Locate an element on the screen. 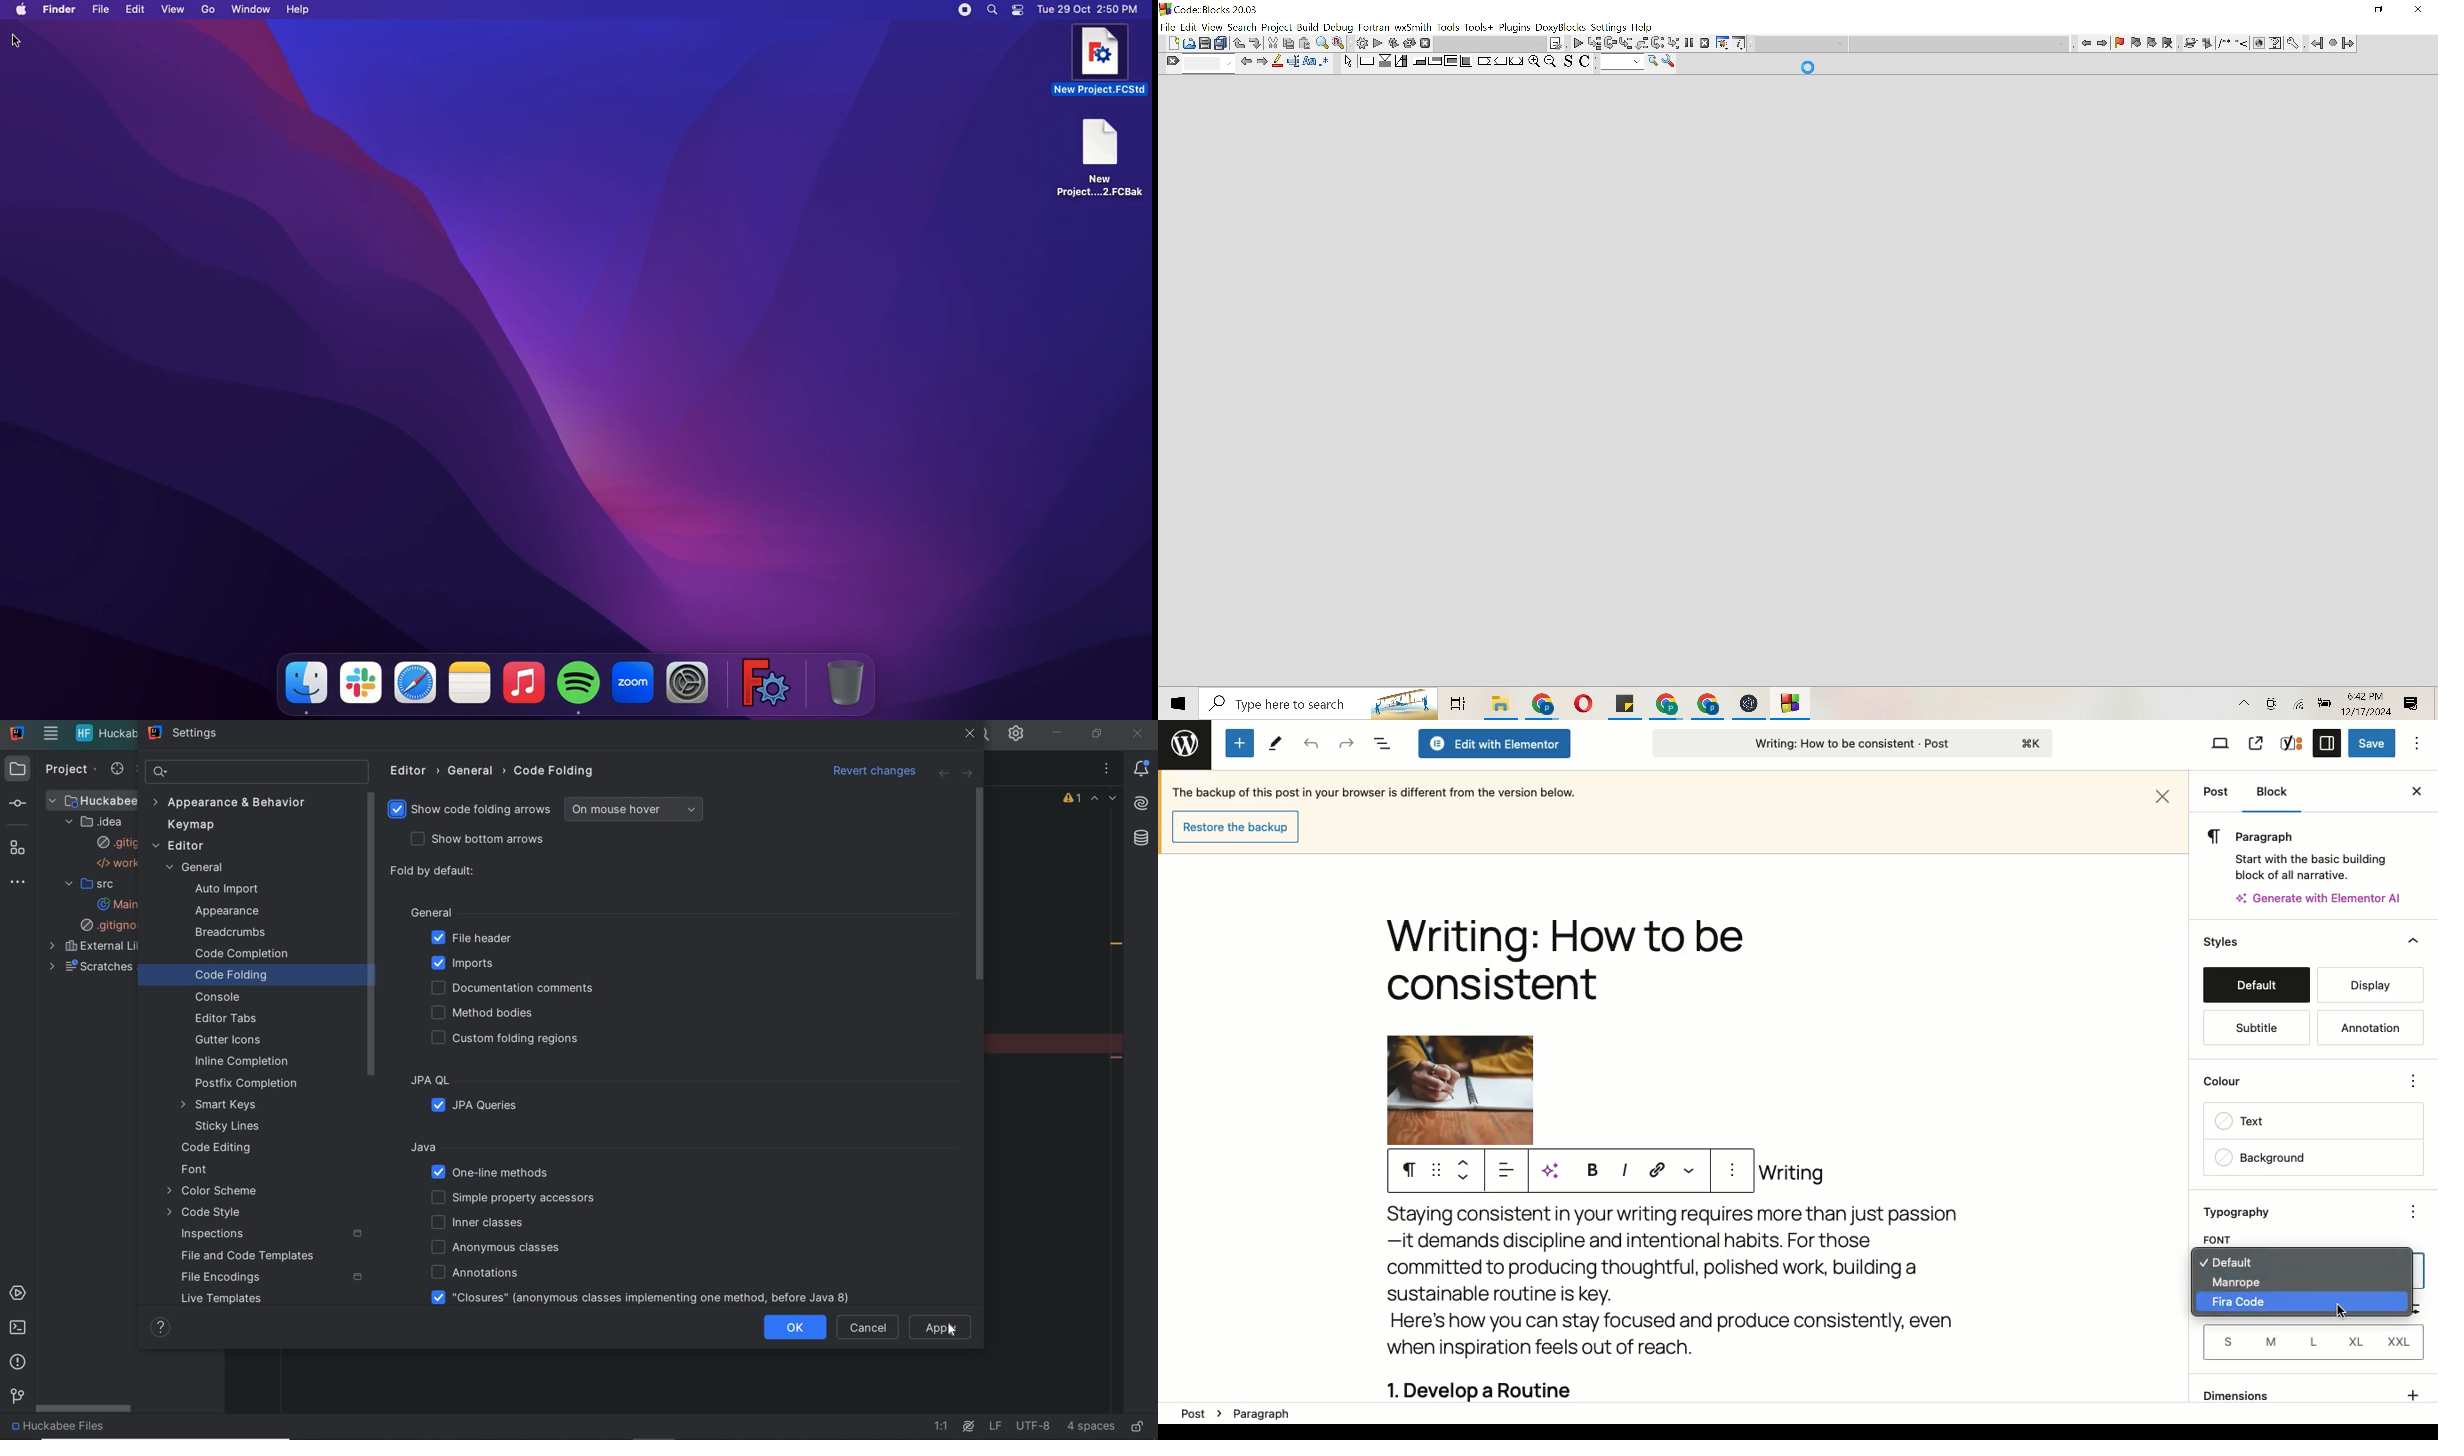 The height and width of the screenshot is (1456, 2464). Tools+ is located at coordinates (1479, 28).